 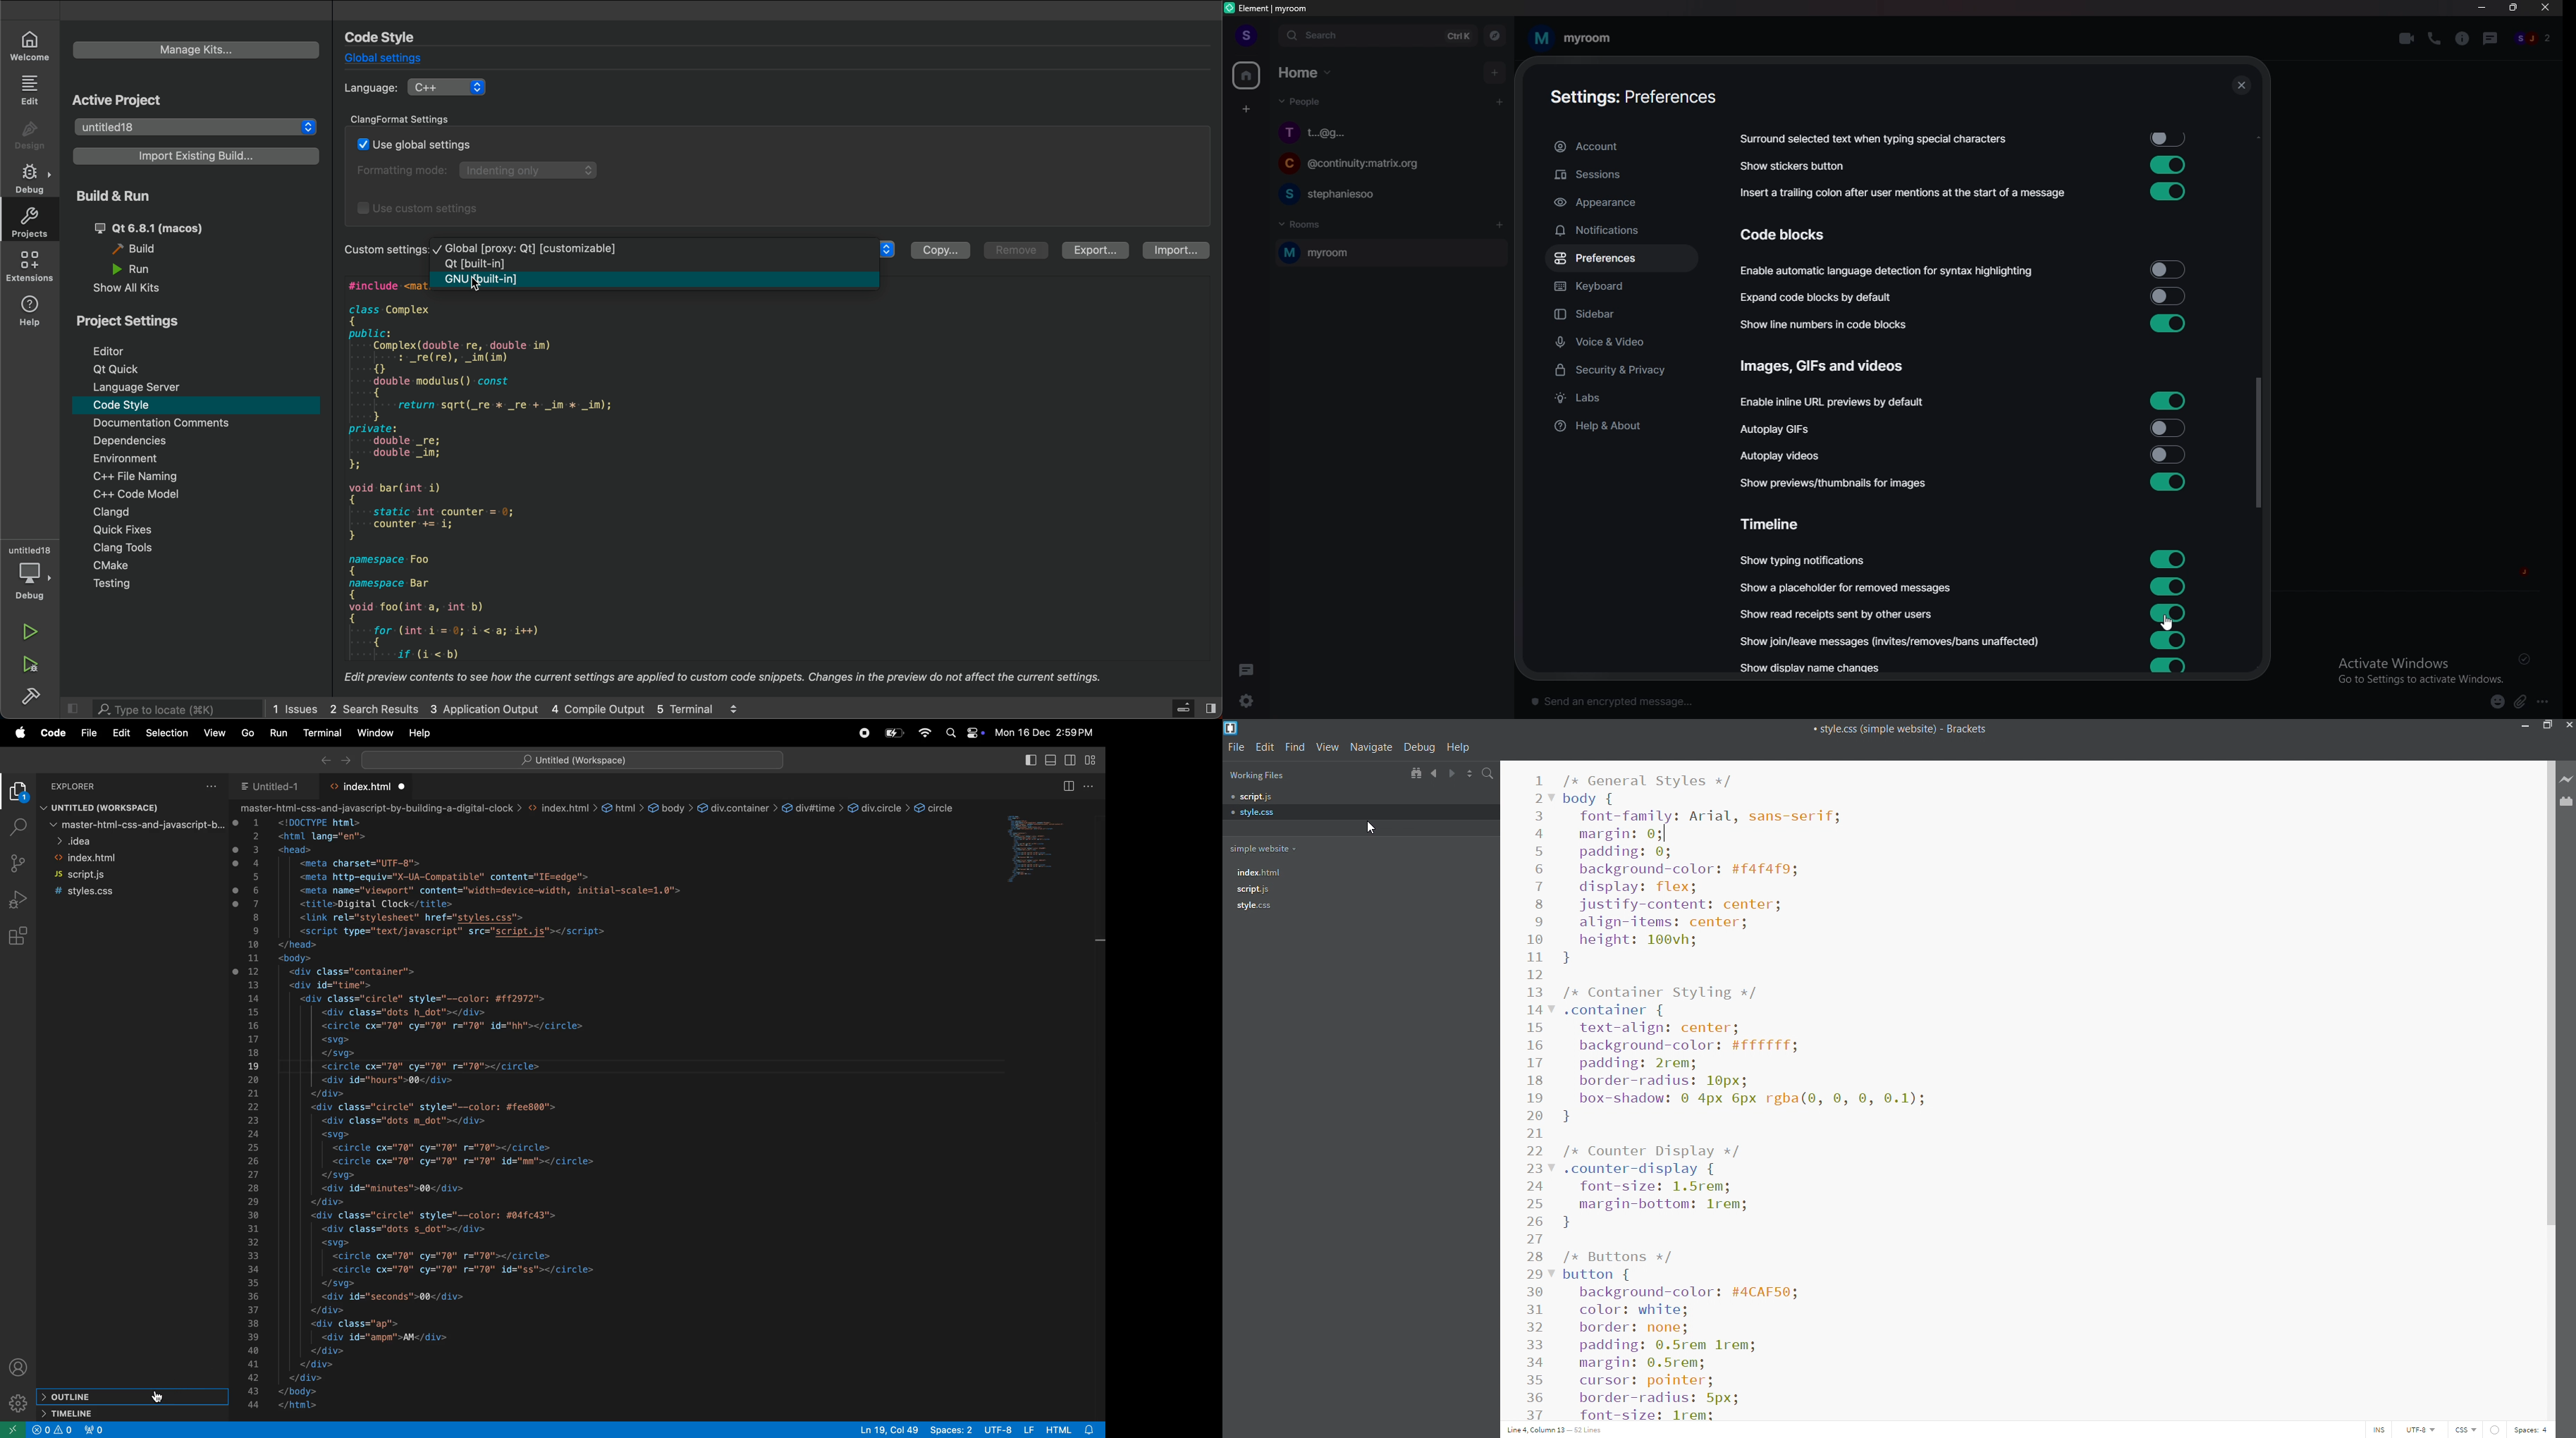 I want to click on battery, so click(x=892, y=733).